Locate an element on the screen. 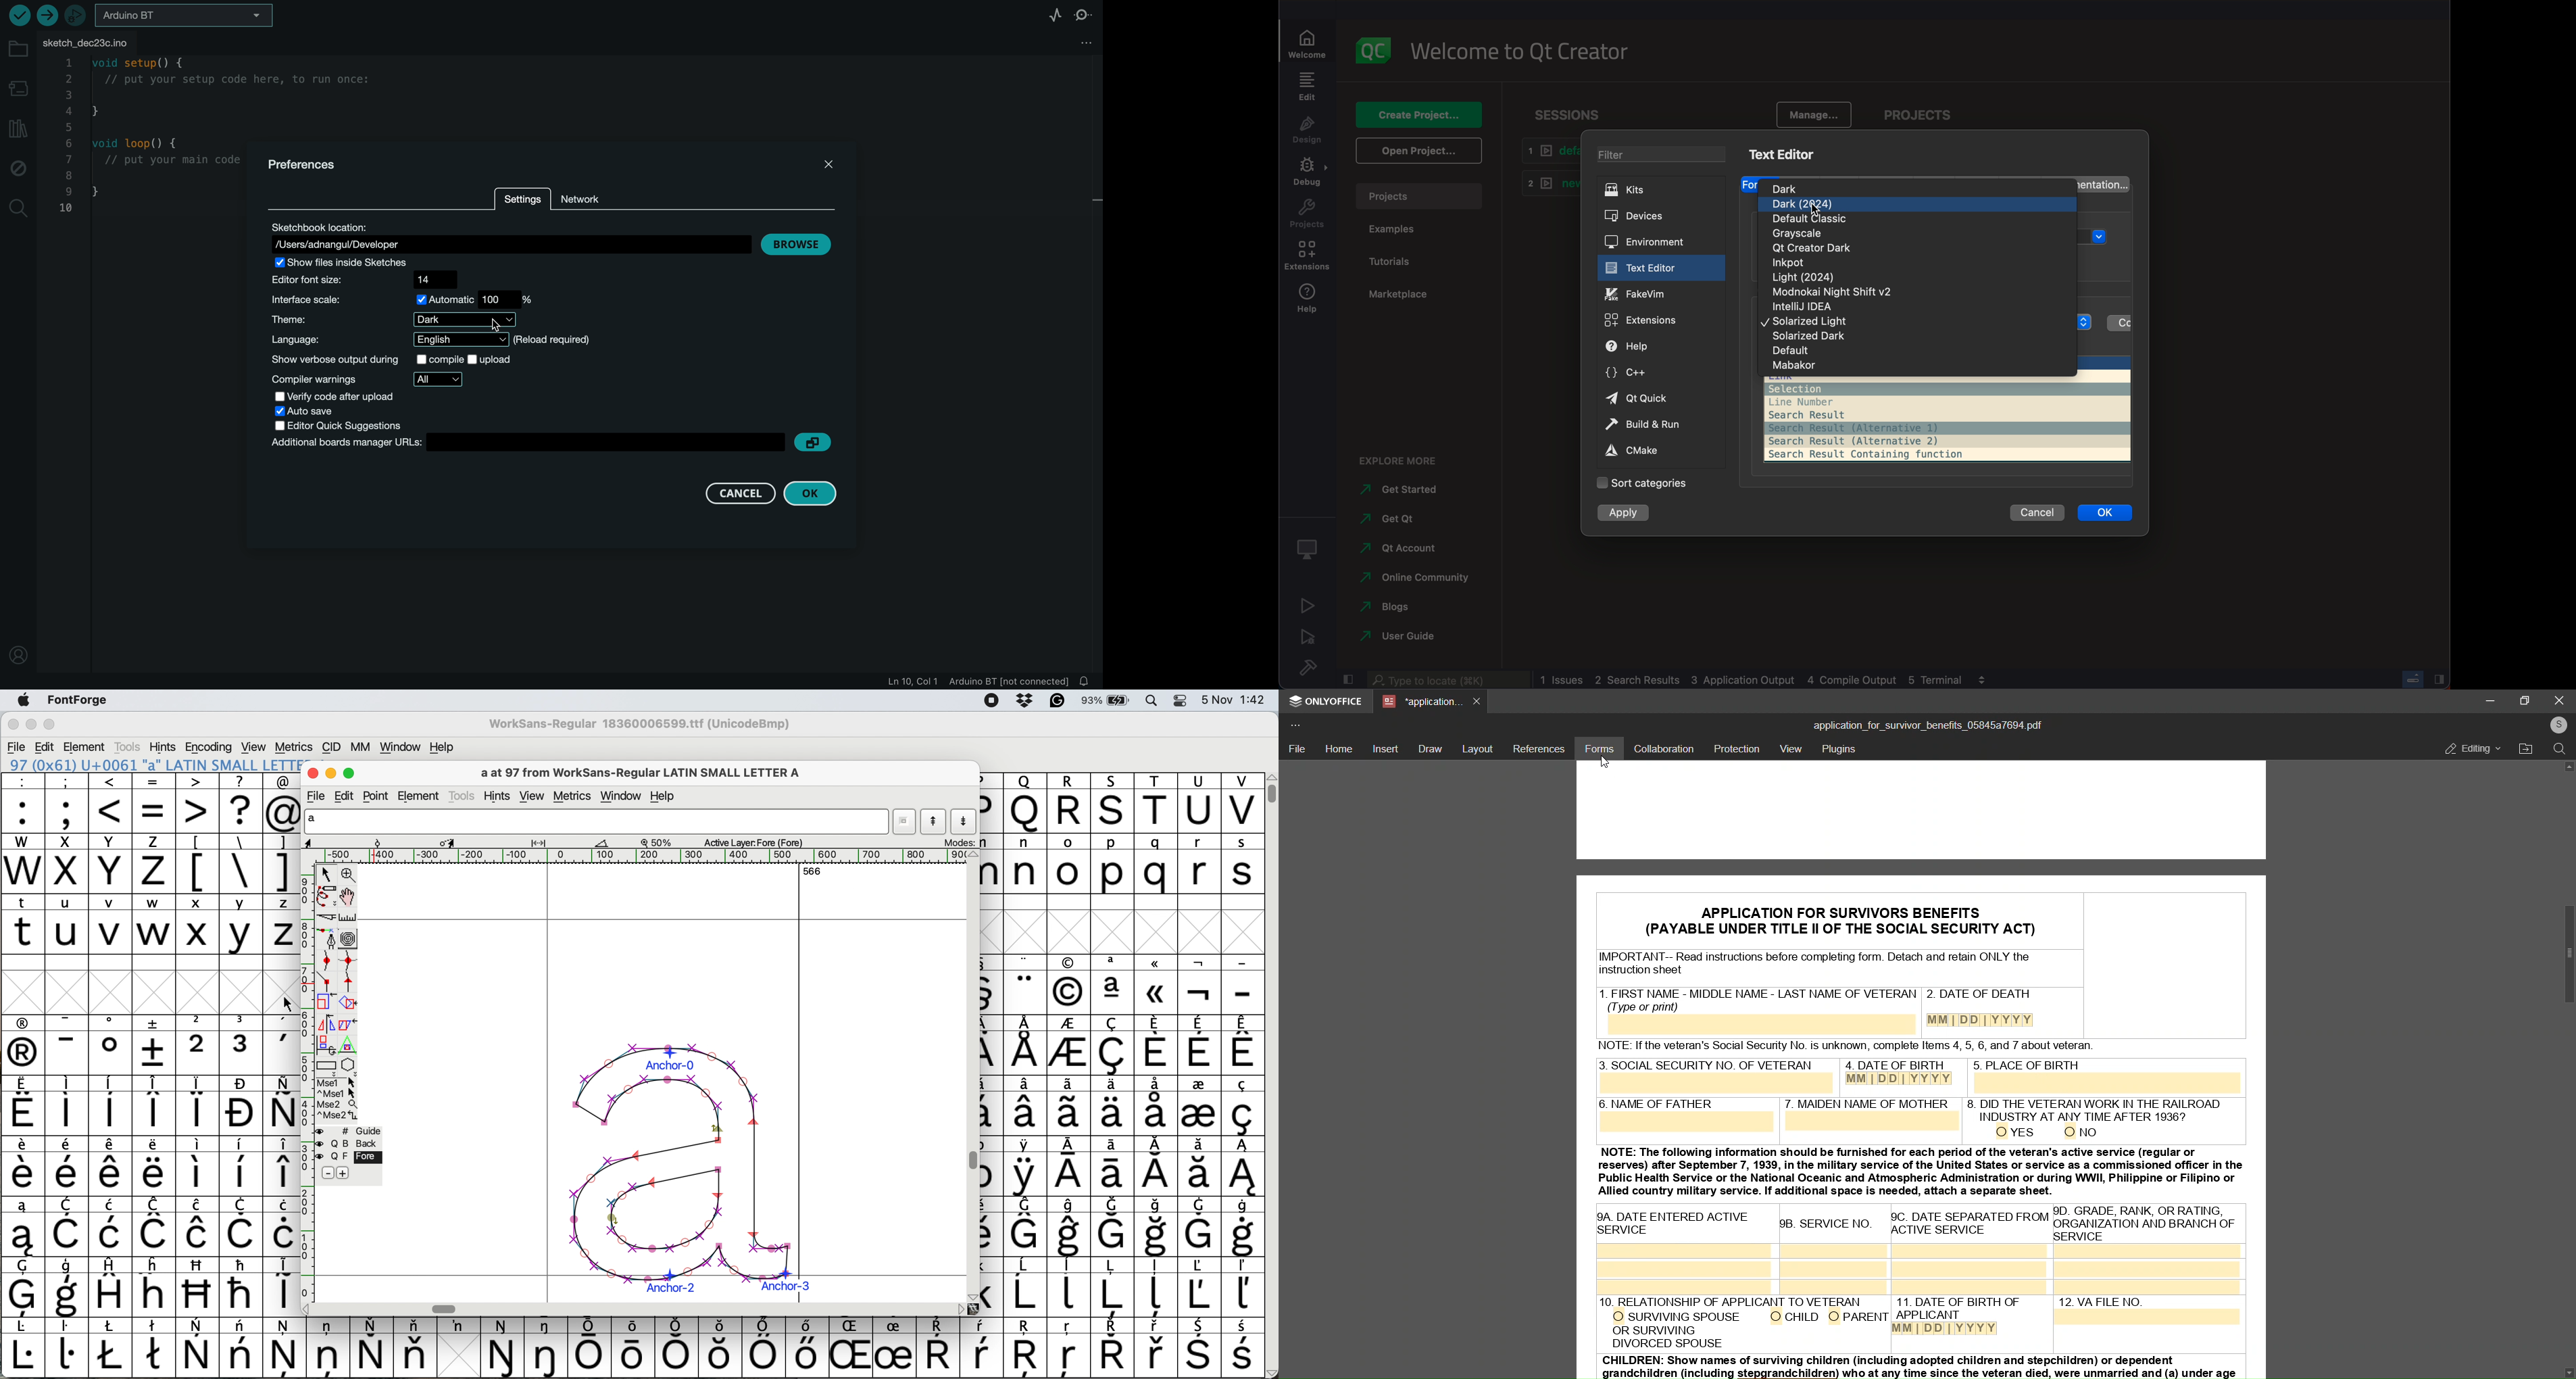 The width and height of the screenshot is (2576, 1400). kits  is located at coordinates (1789, 153).